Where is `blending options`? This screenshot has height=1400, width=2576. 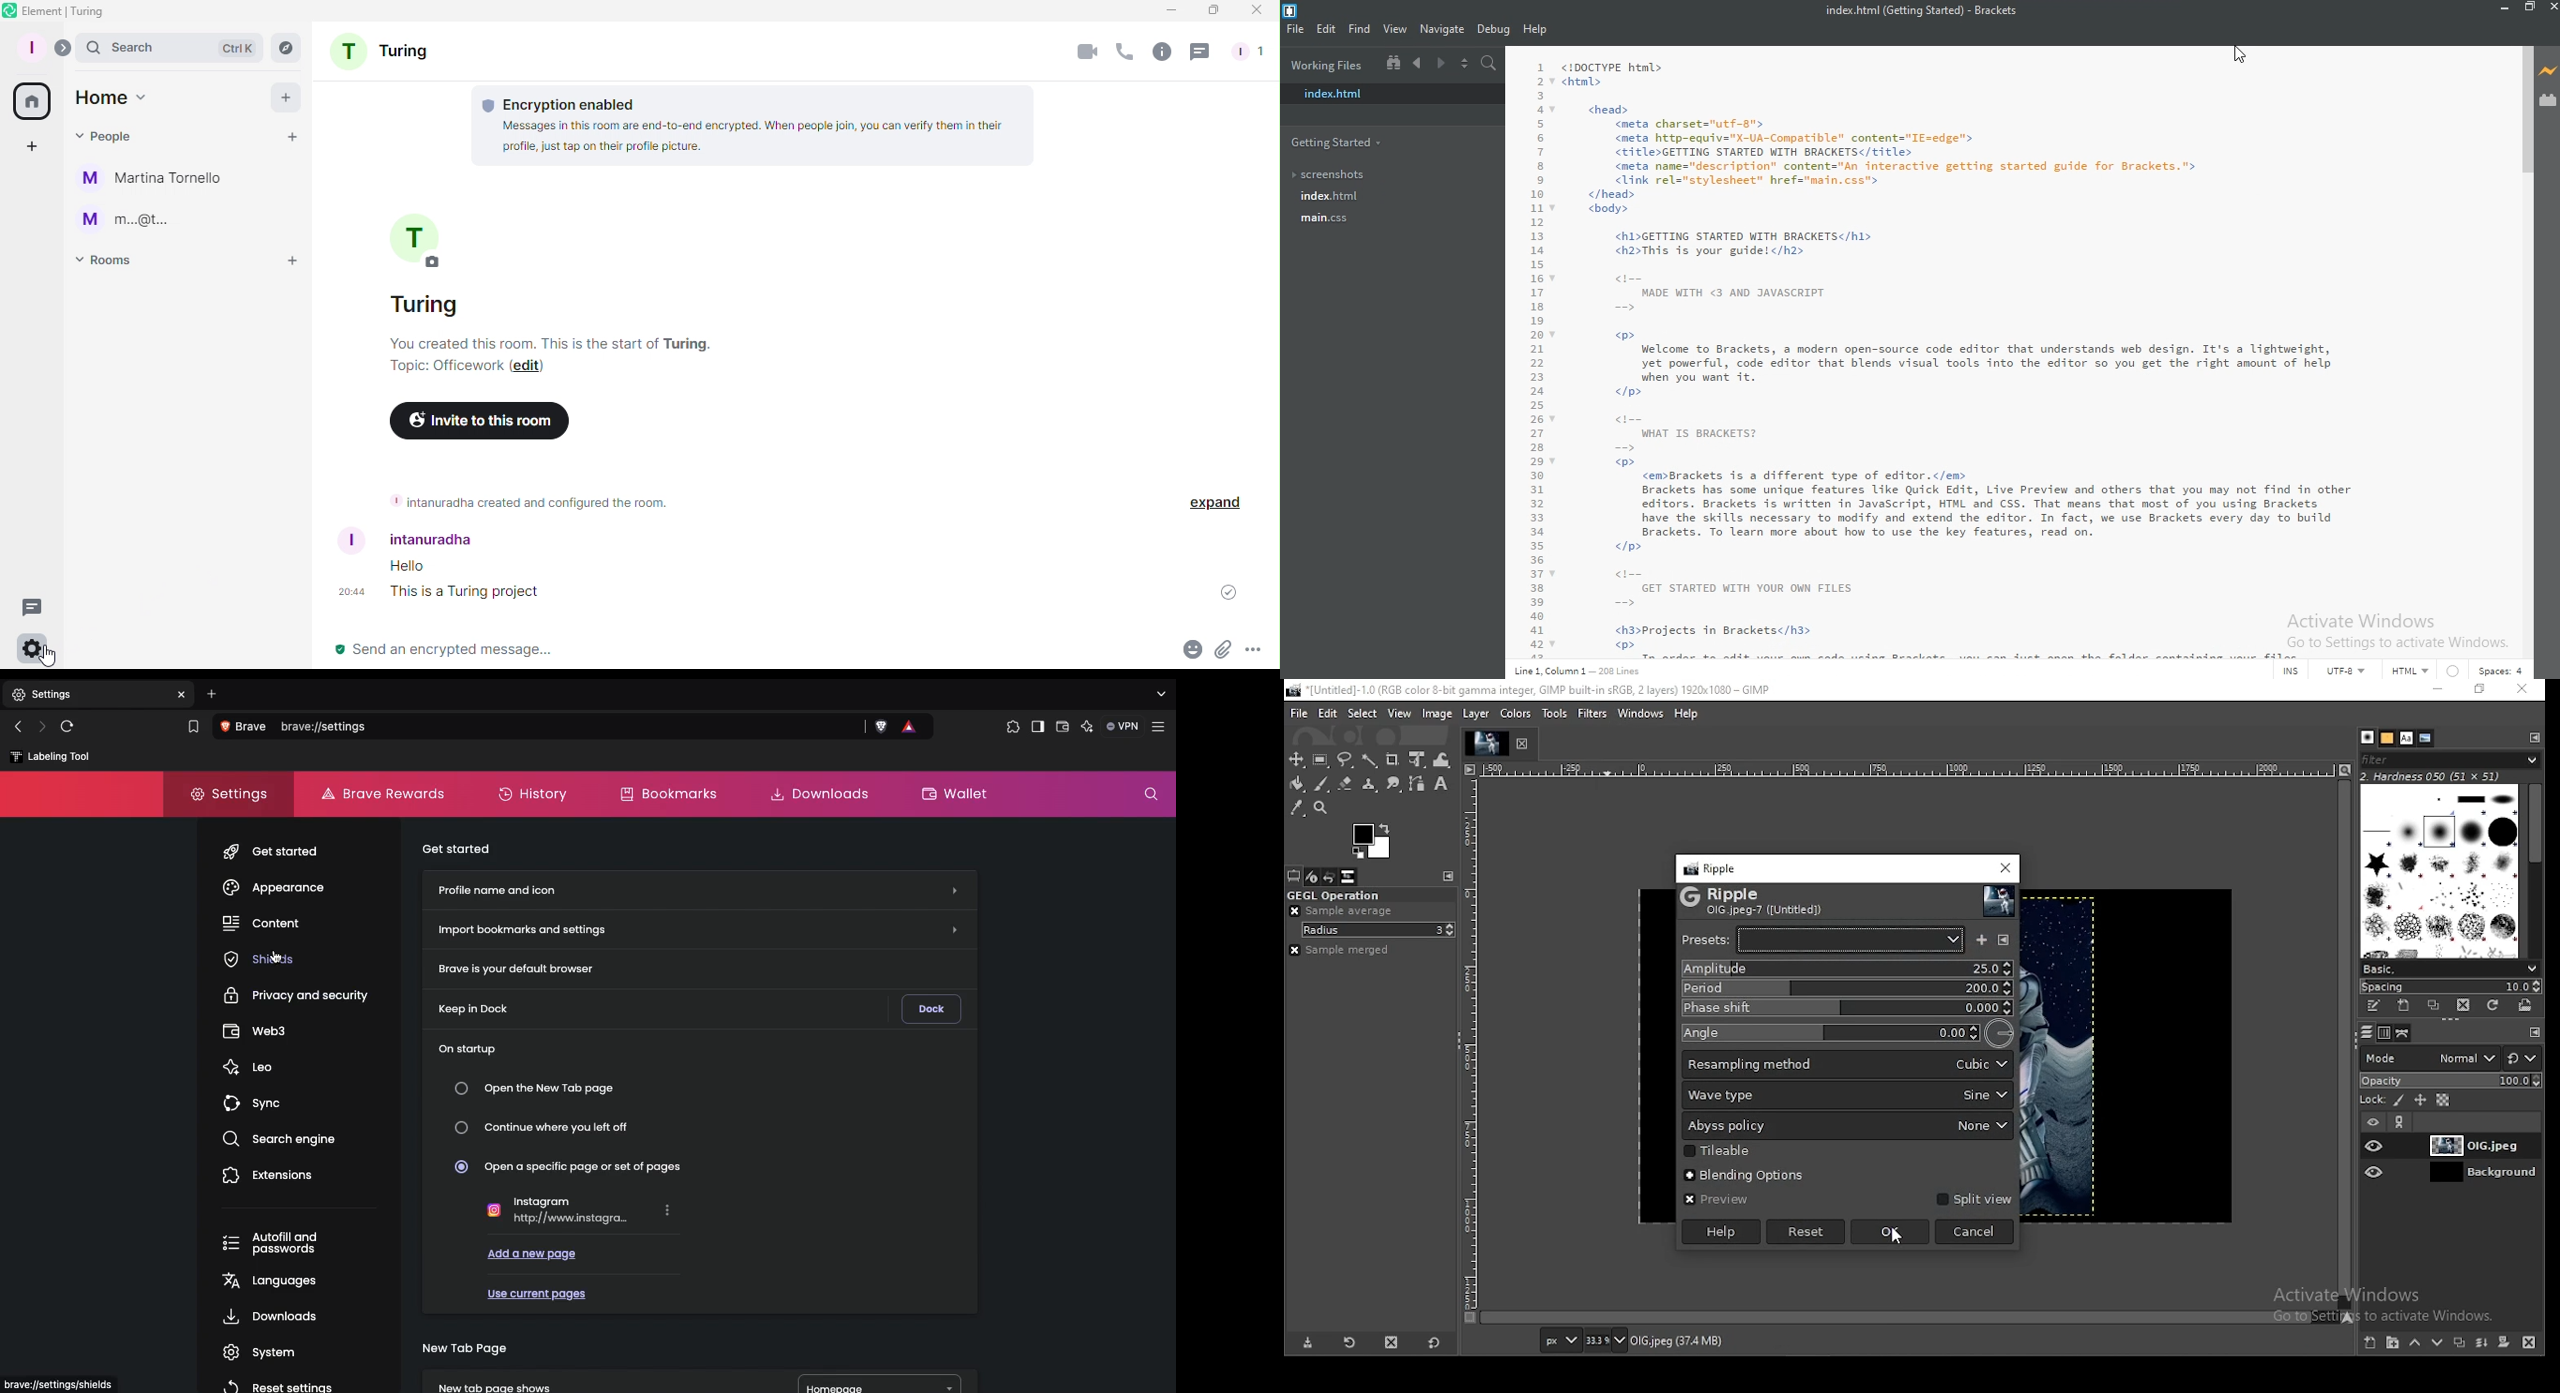
blending options is located at coordinates (1738, 1176).